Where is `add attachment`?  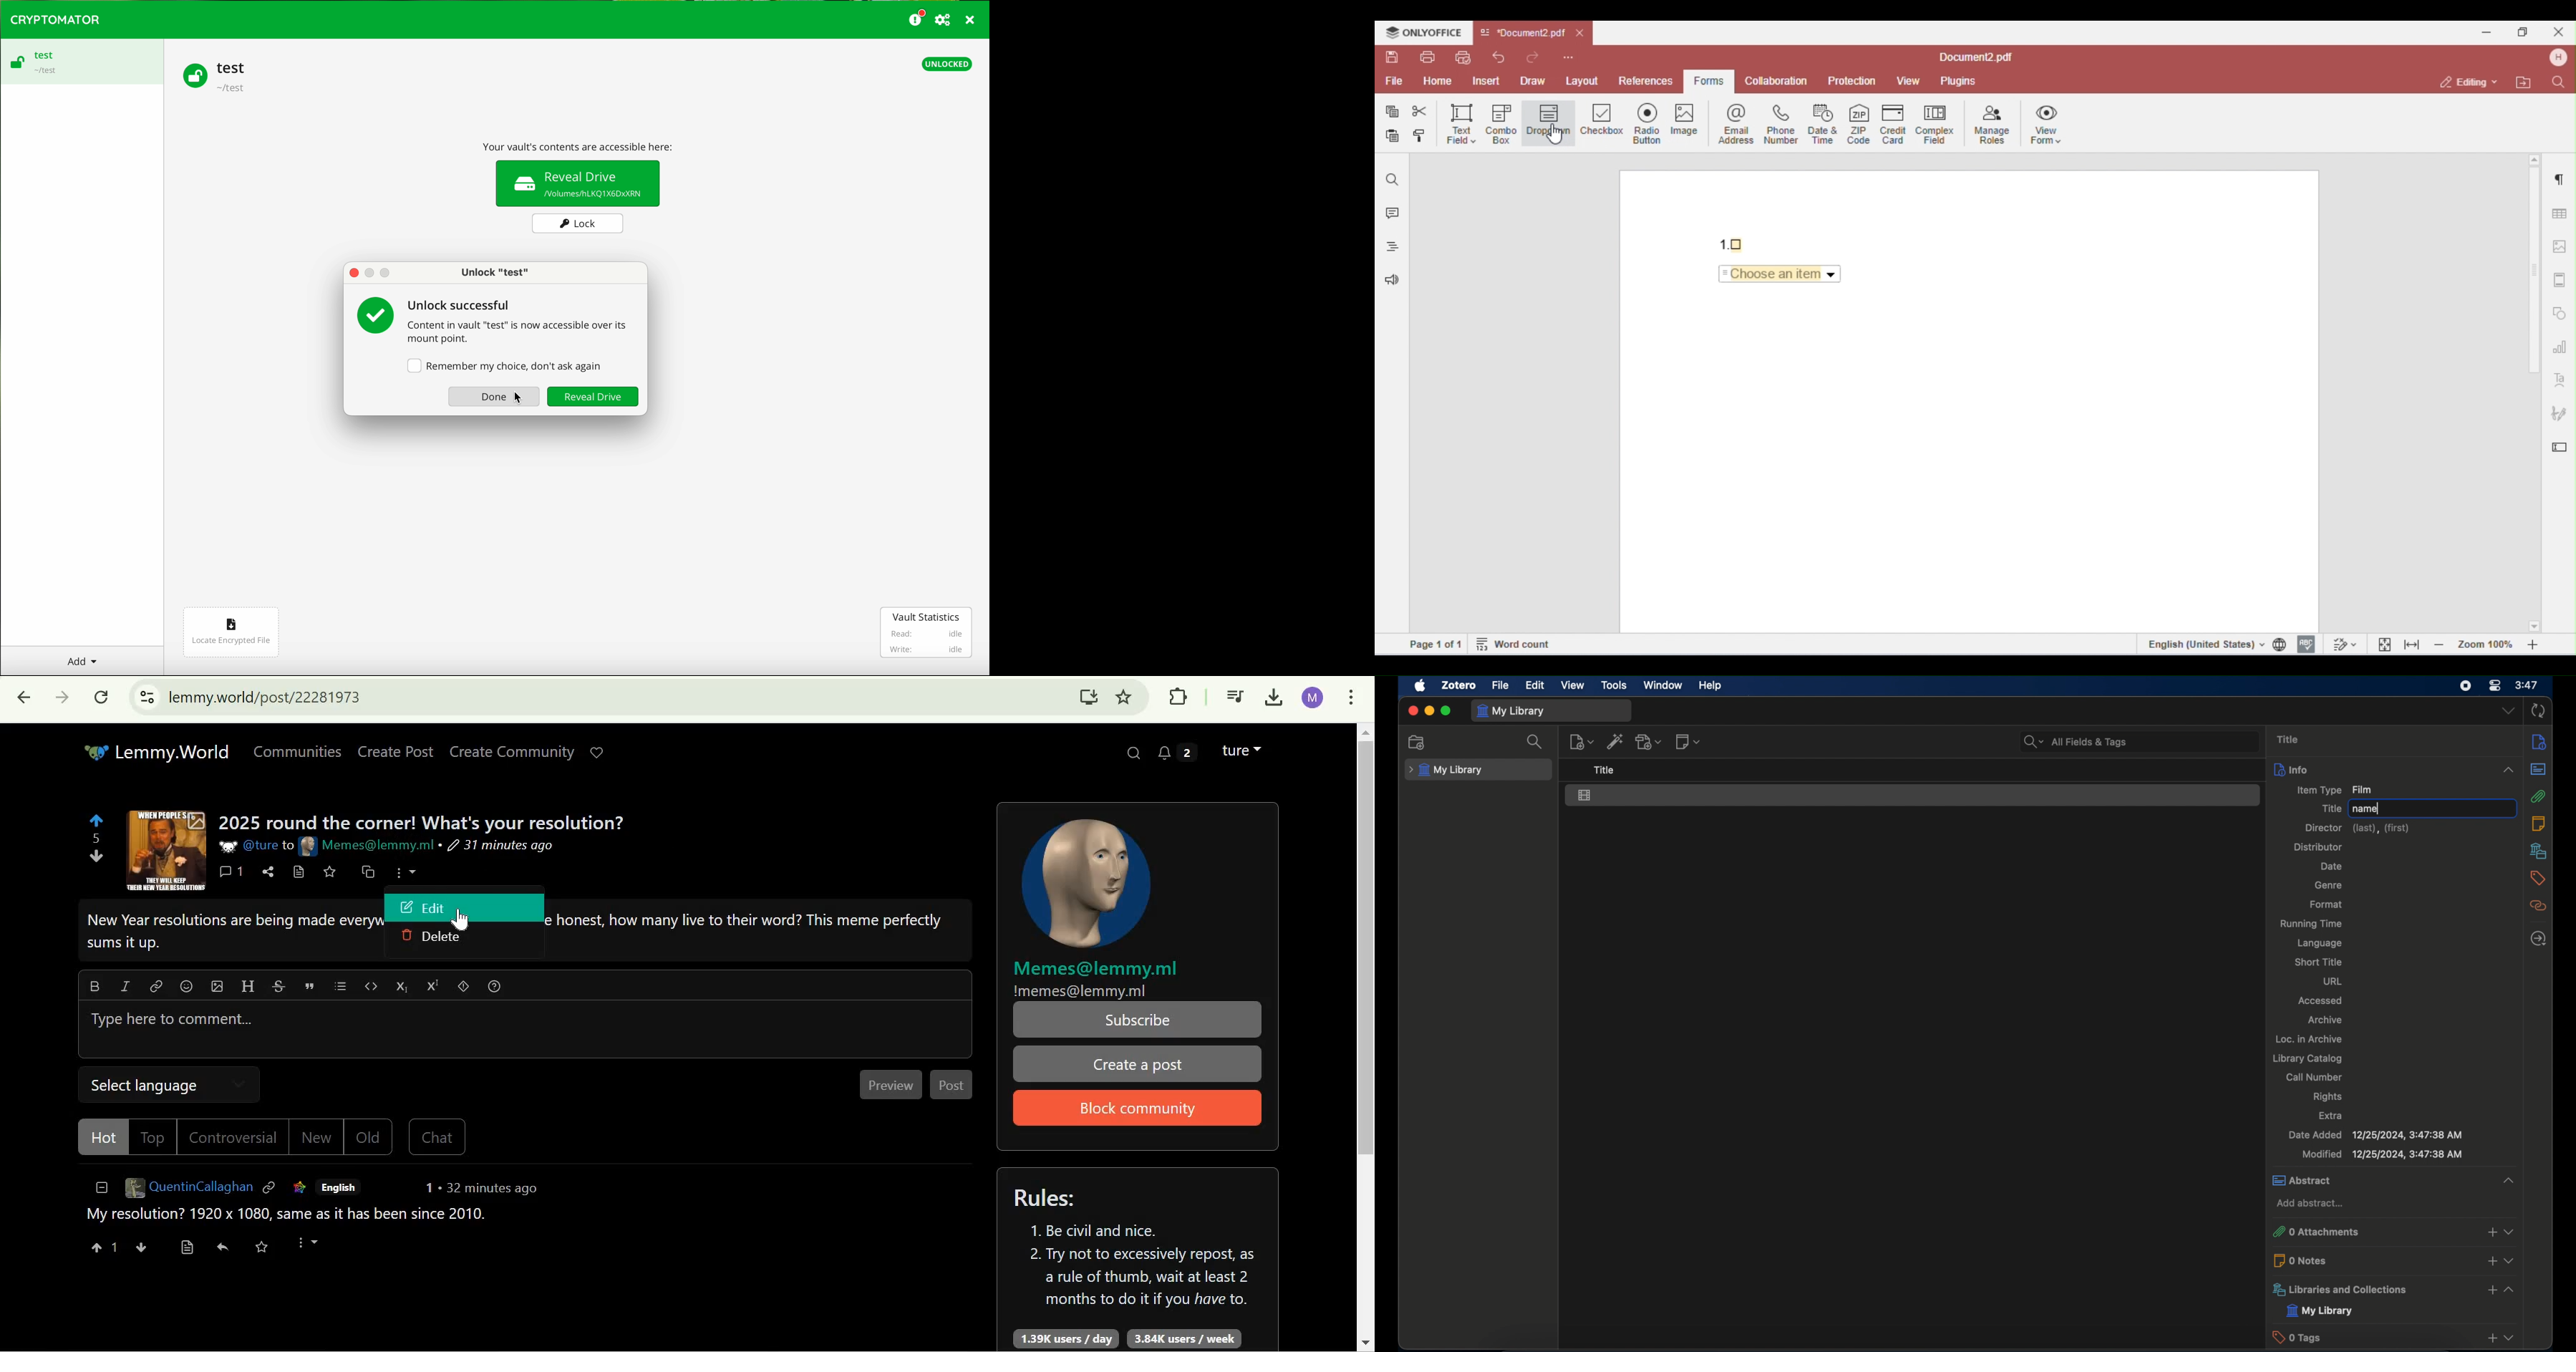
add attachment is located at coordinates (1649, 742).